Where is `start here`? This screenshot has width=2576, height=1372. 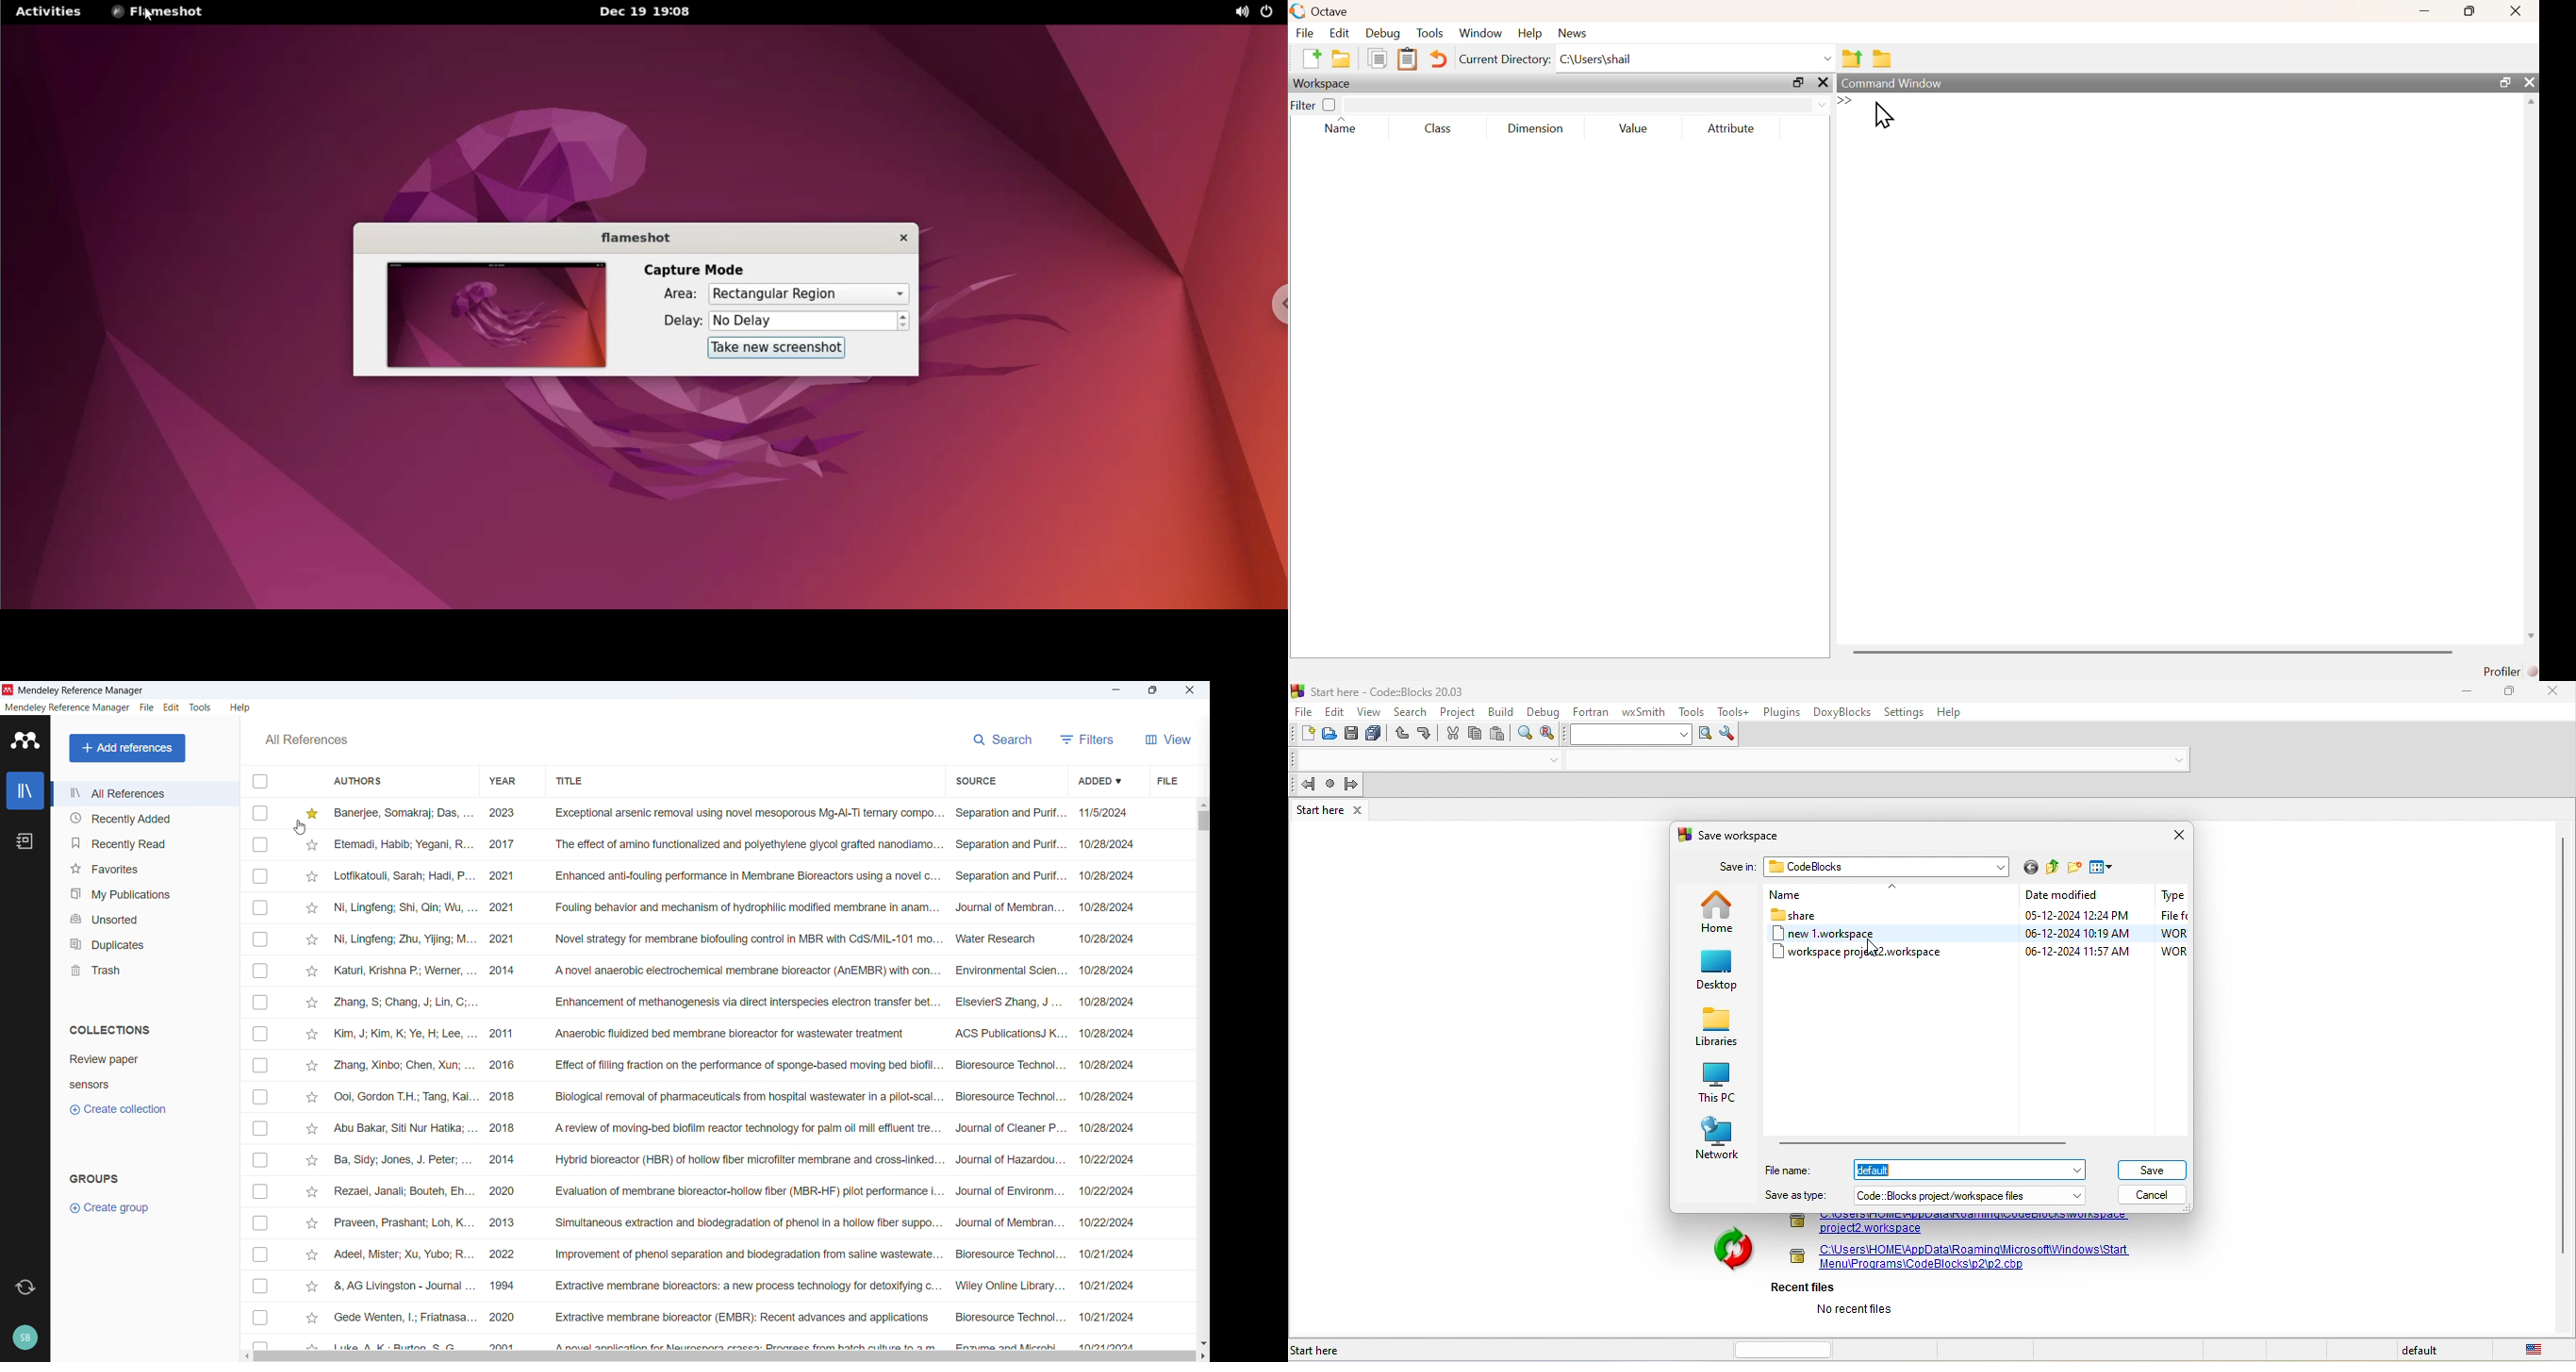 start here is located at coordinates (1331, 809).